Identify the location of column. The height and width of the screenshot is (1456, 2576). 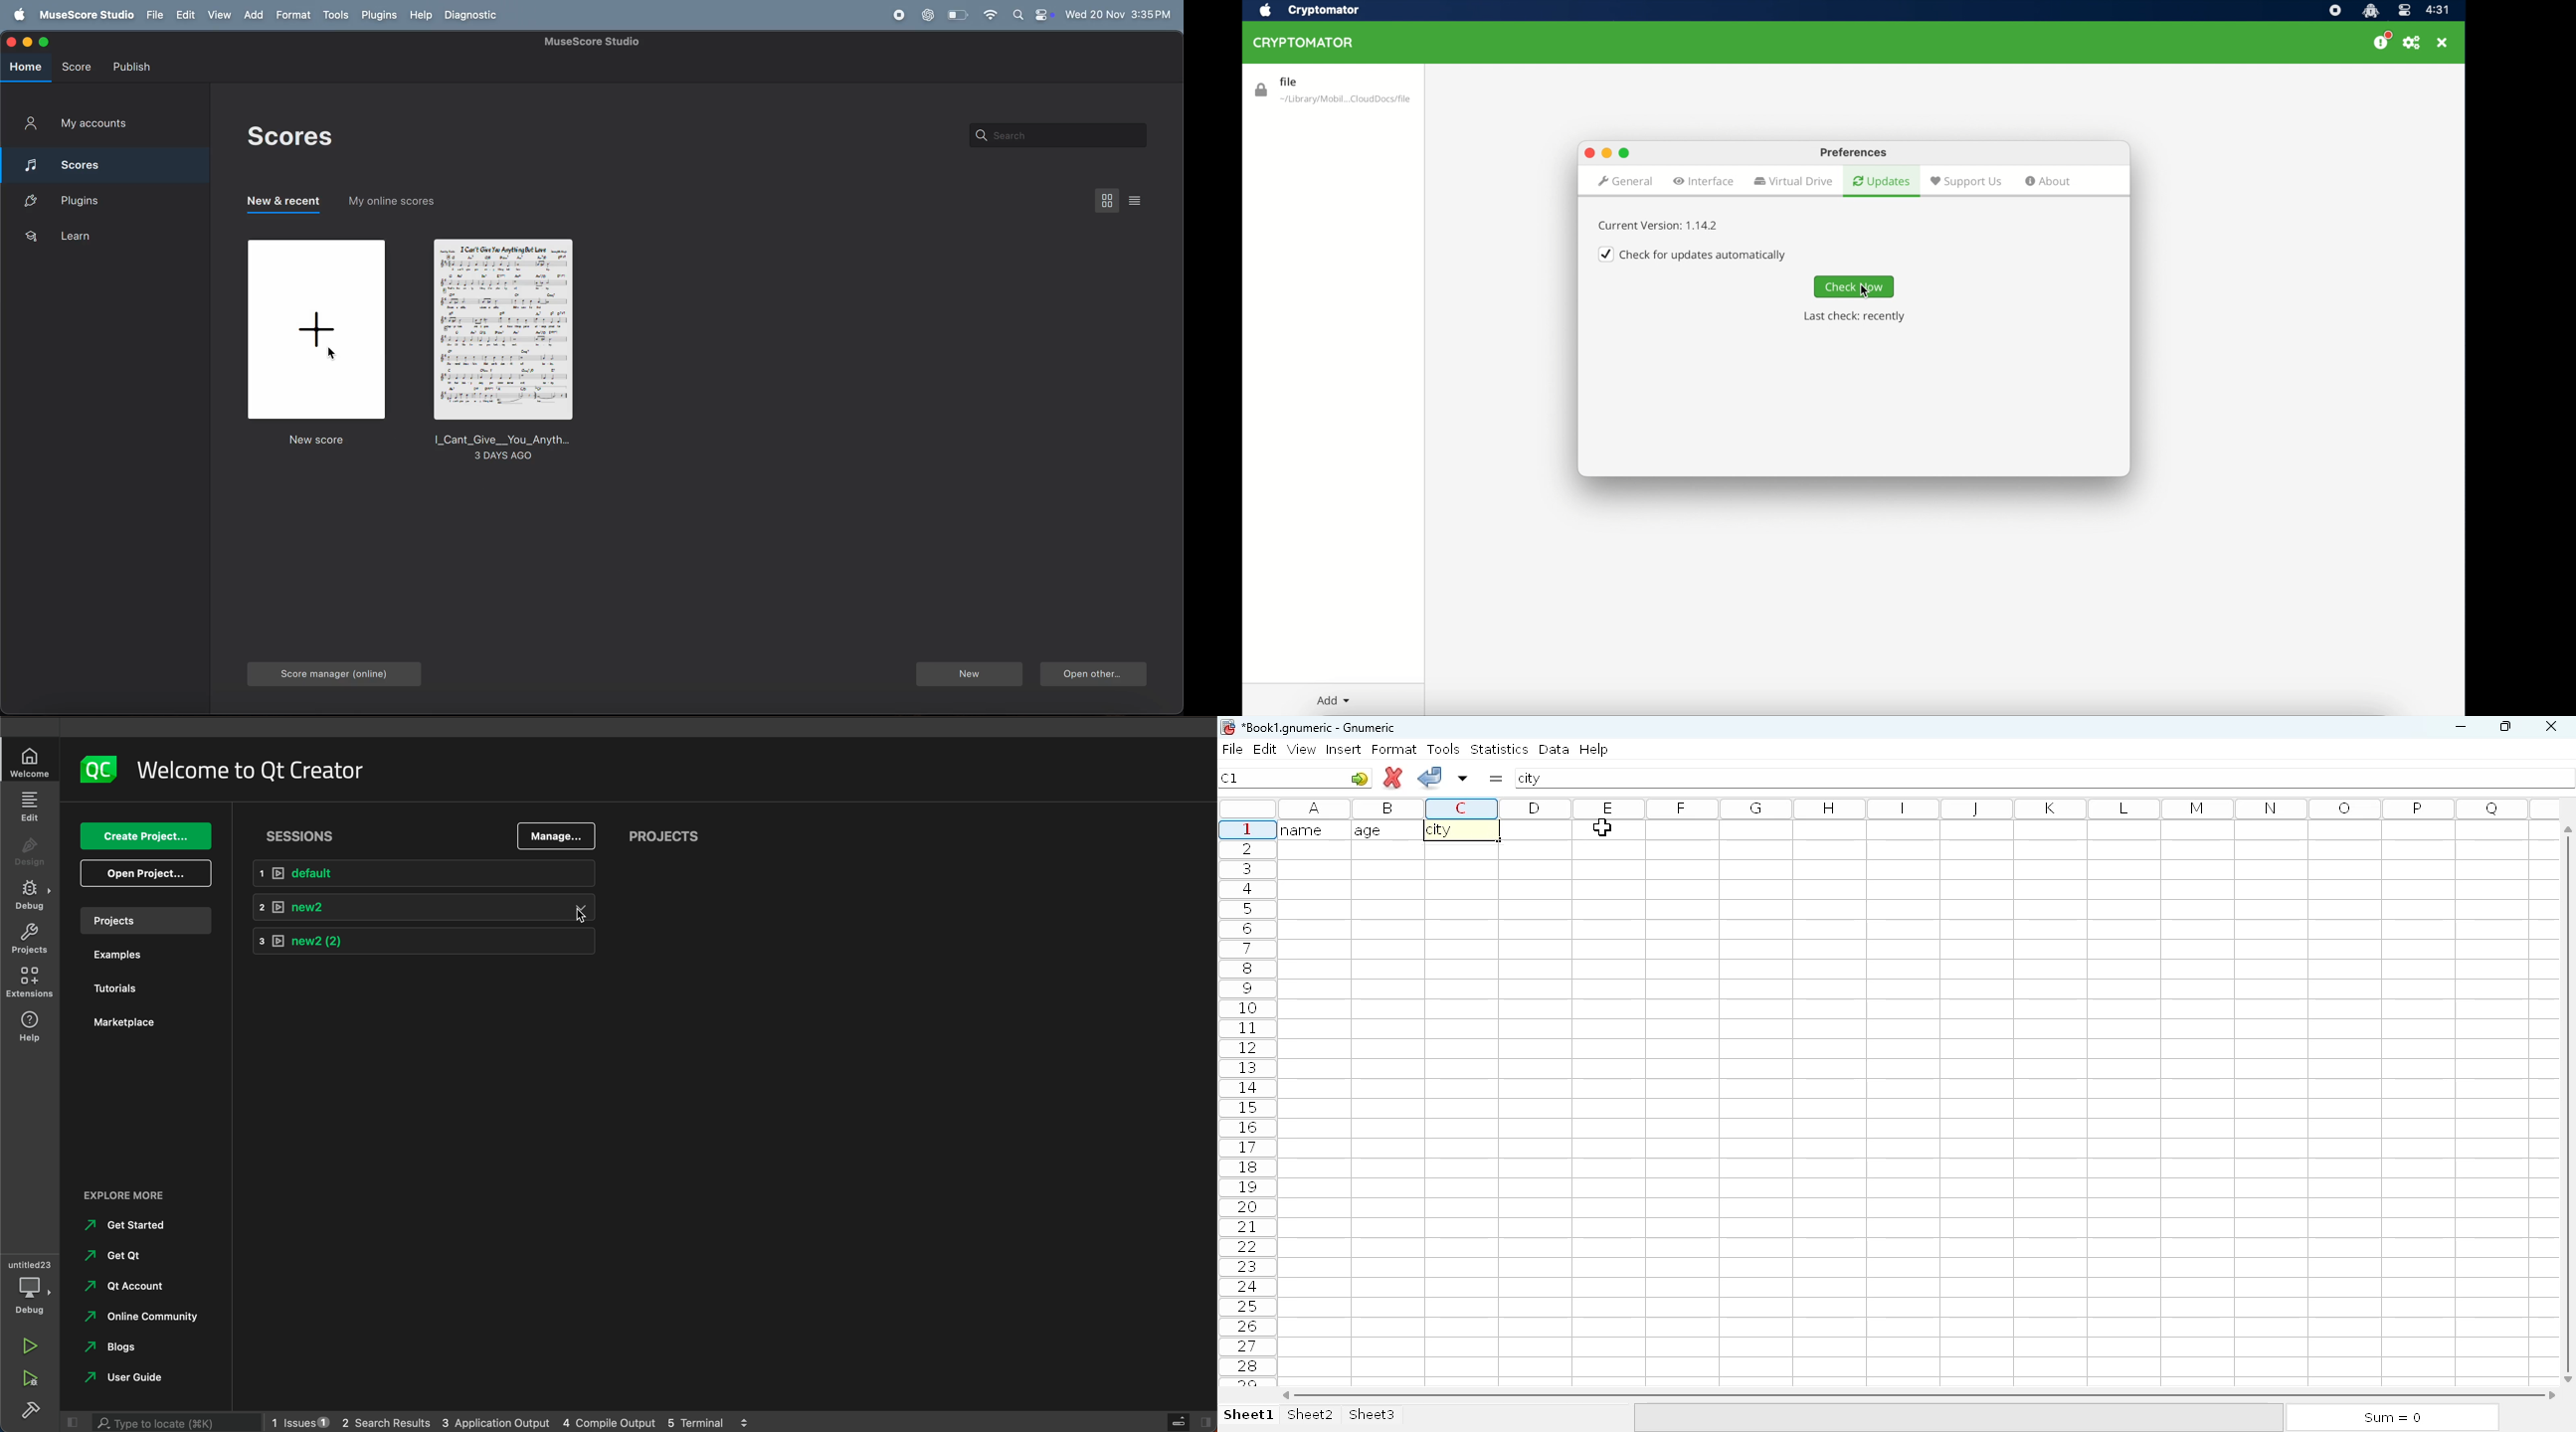
(1913, 808).